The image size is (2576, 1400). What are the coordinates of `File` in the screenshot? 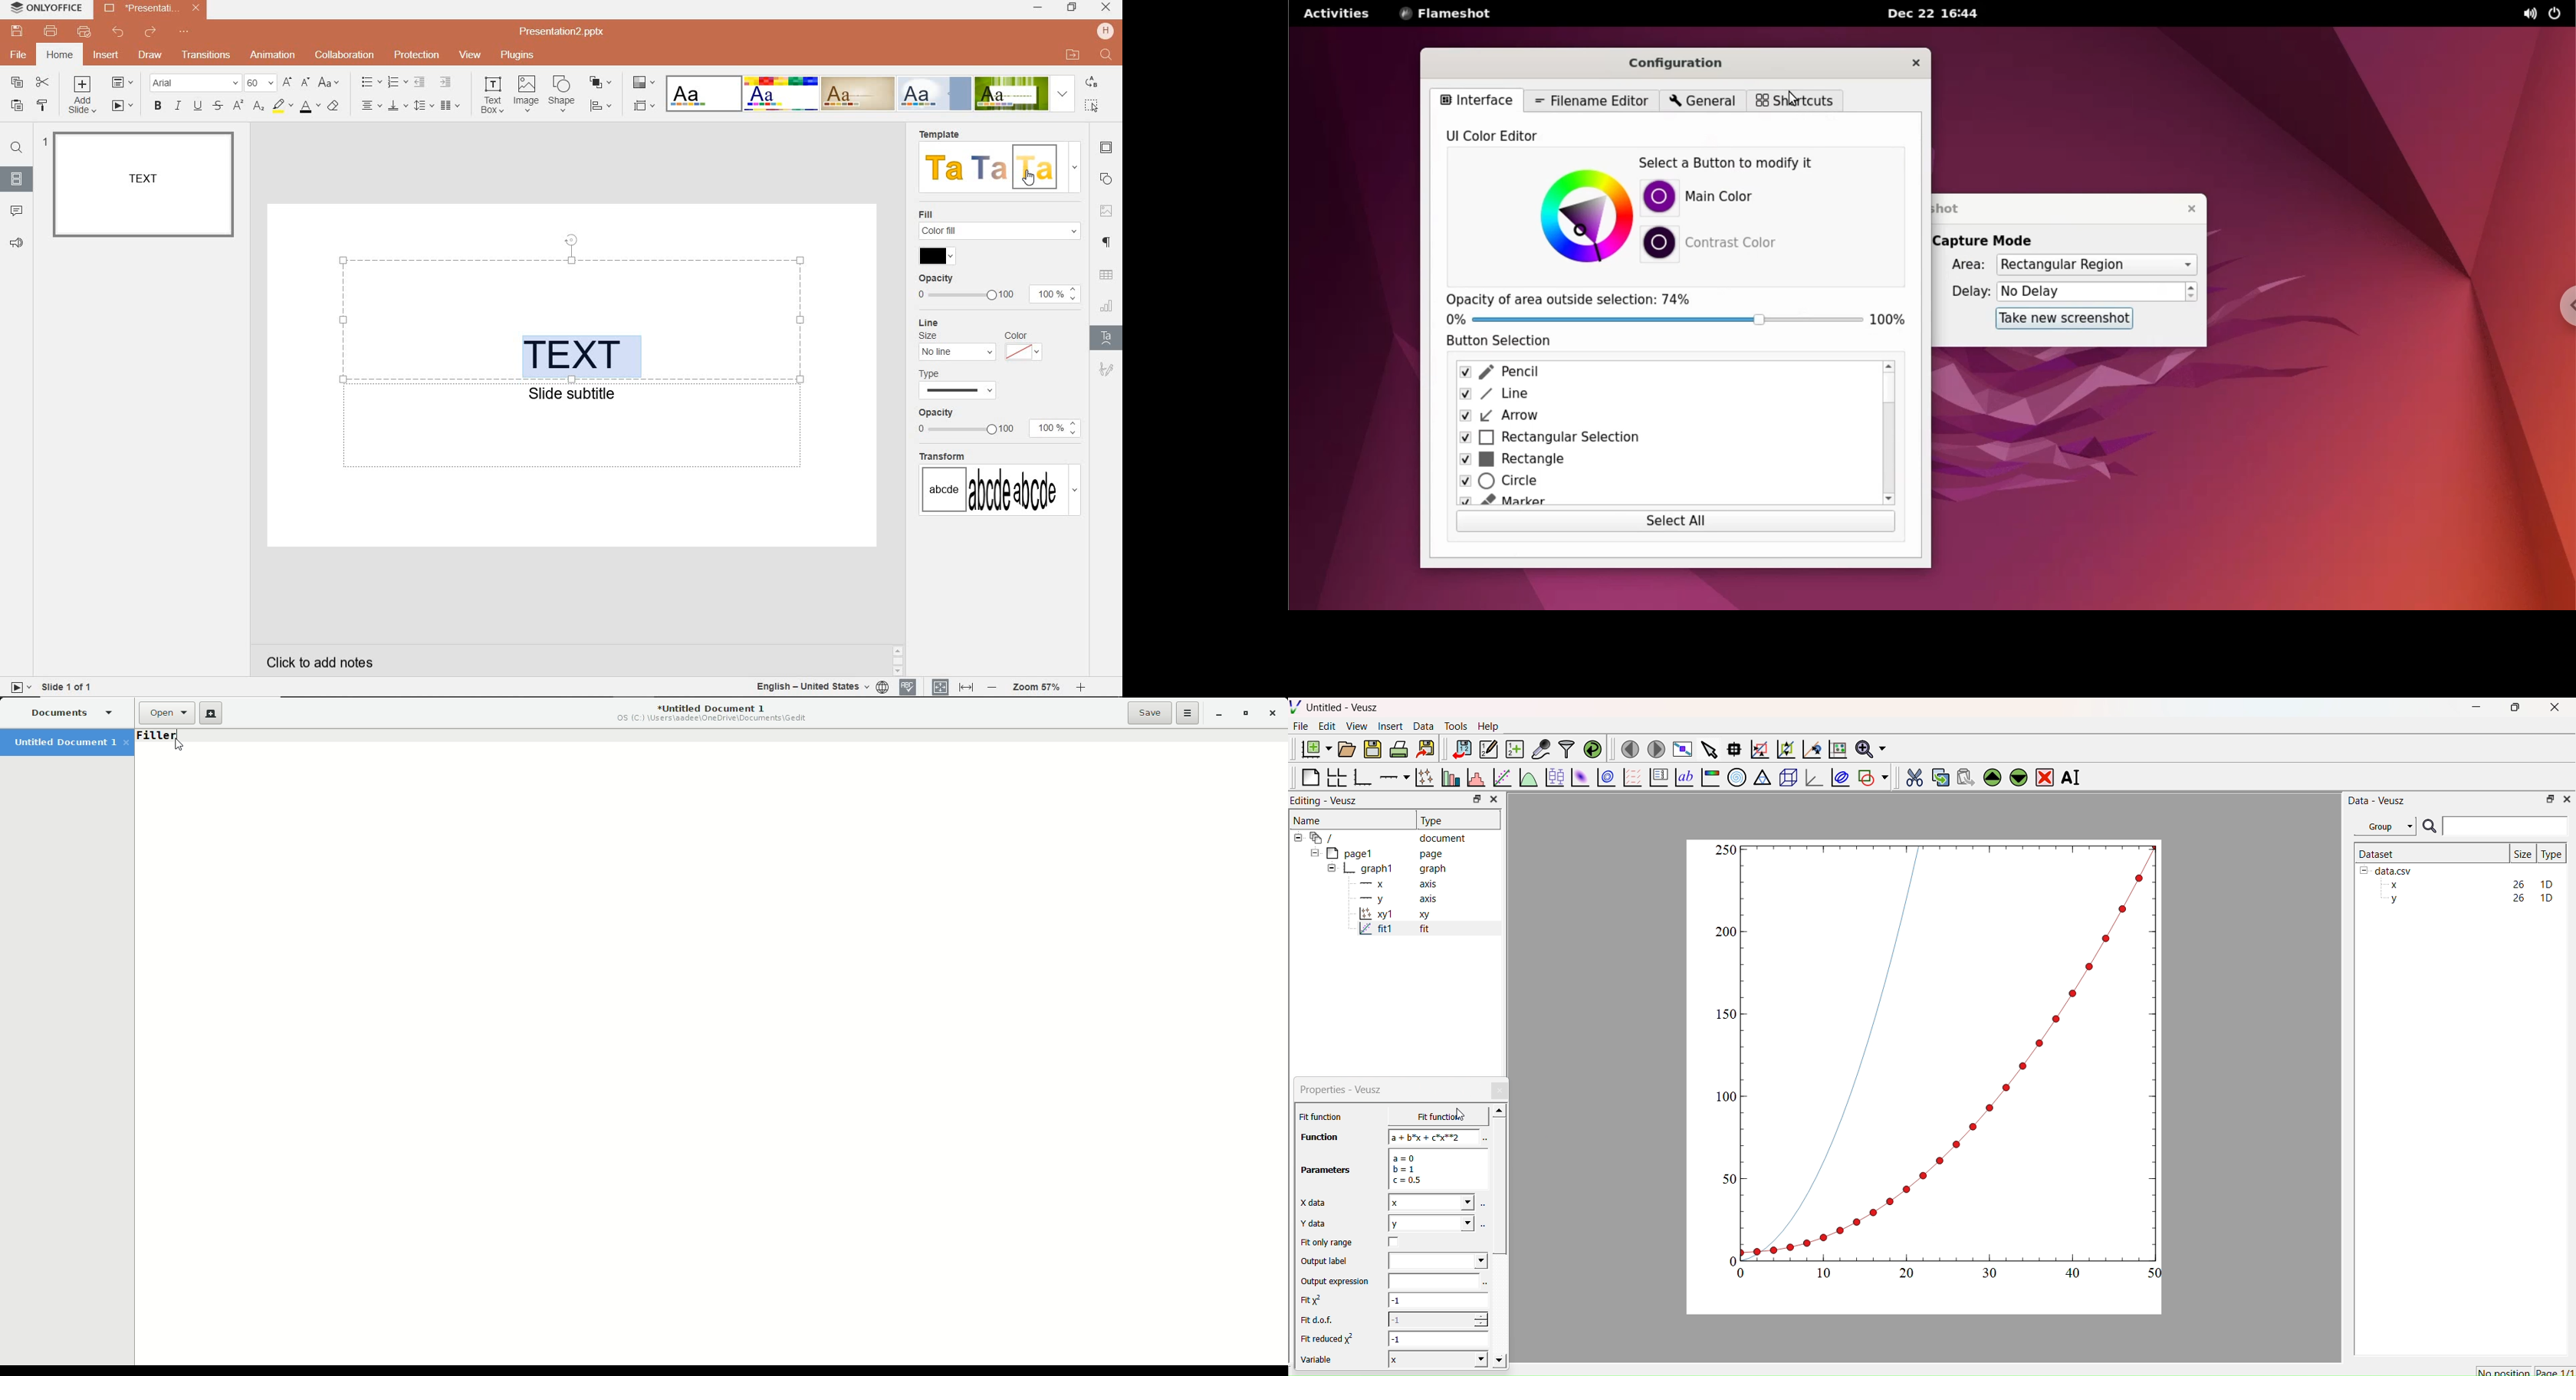 It's located at (1301, 726).